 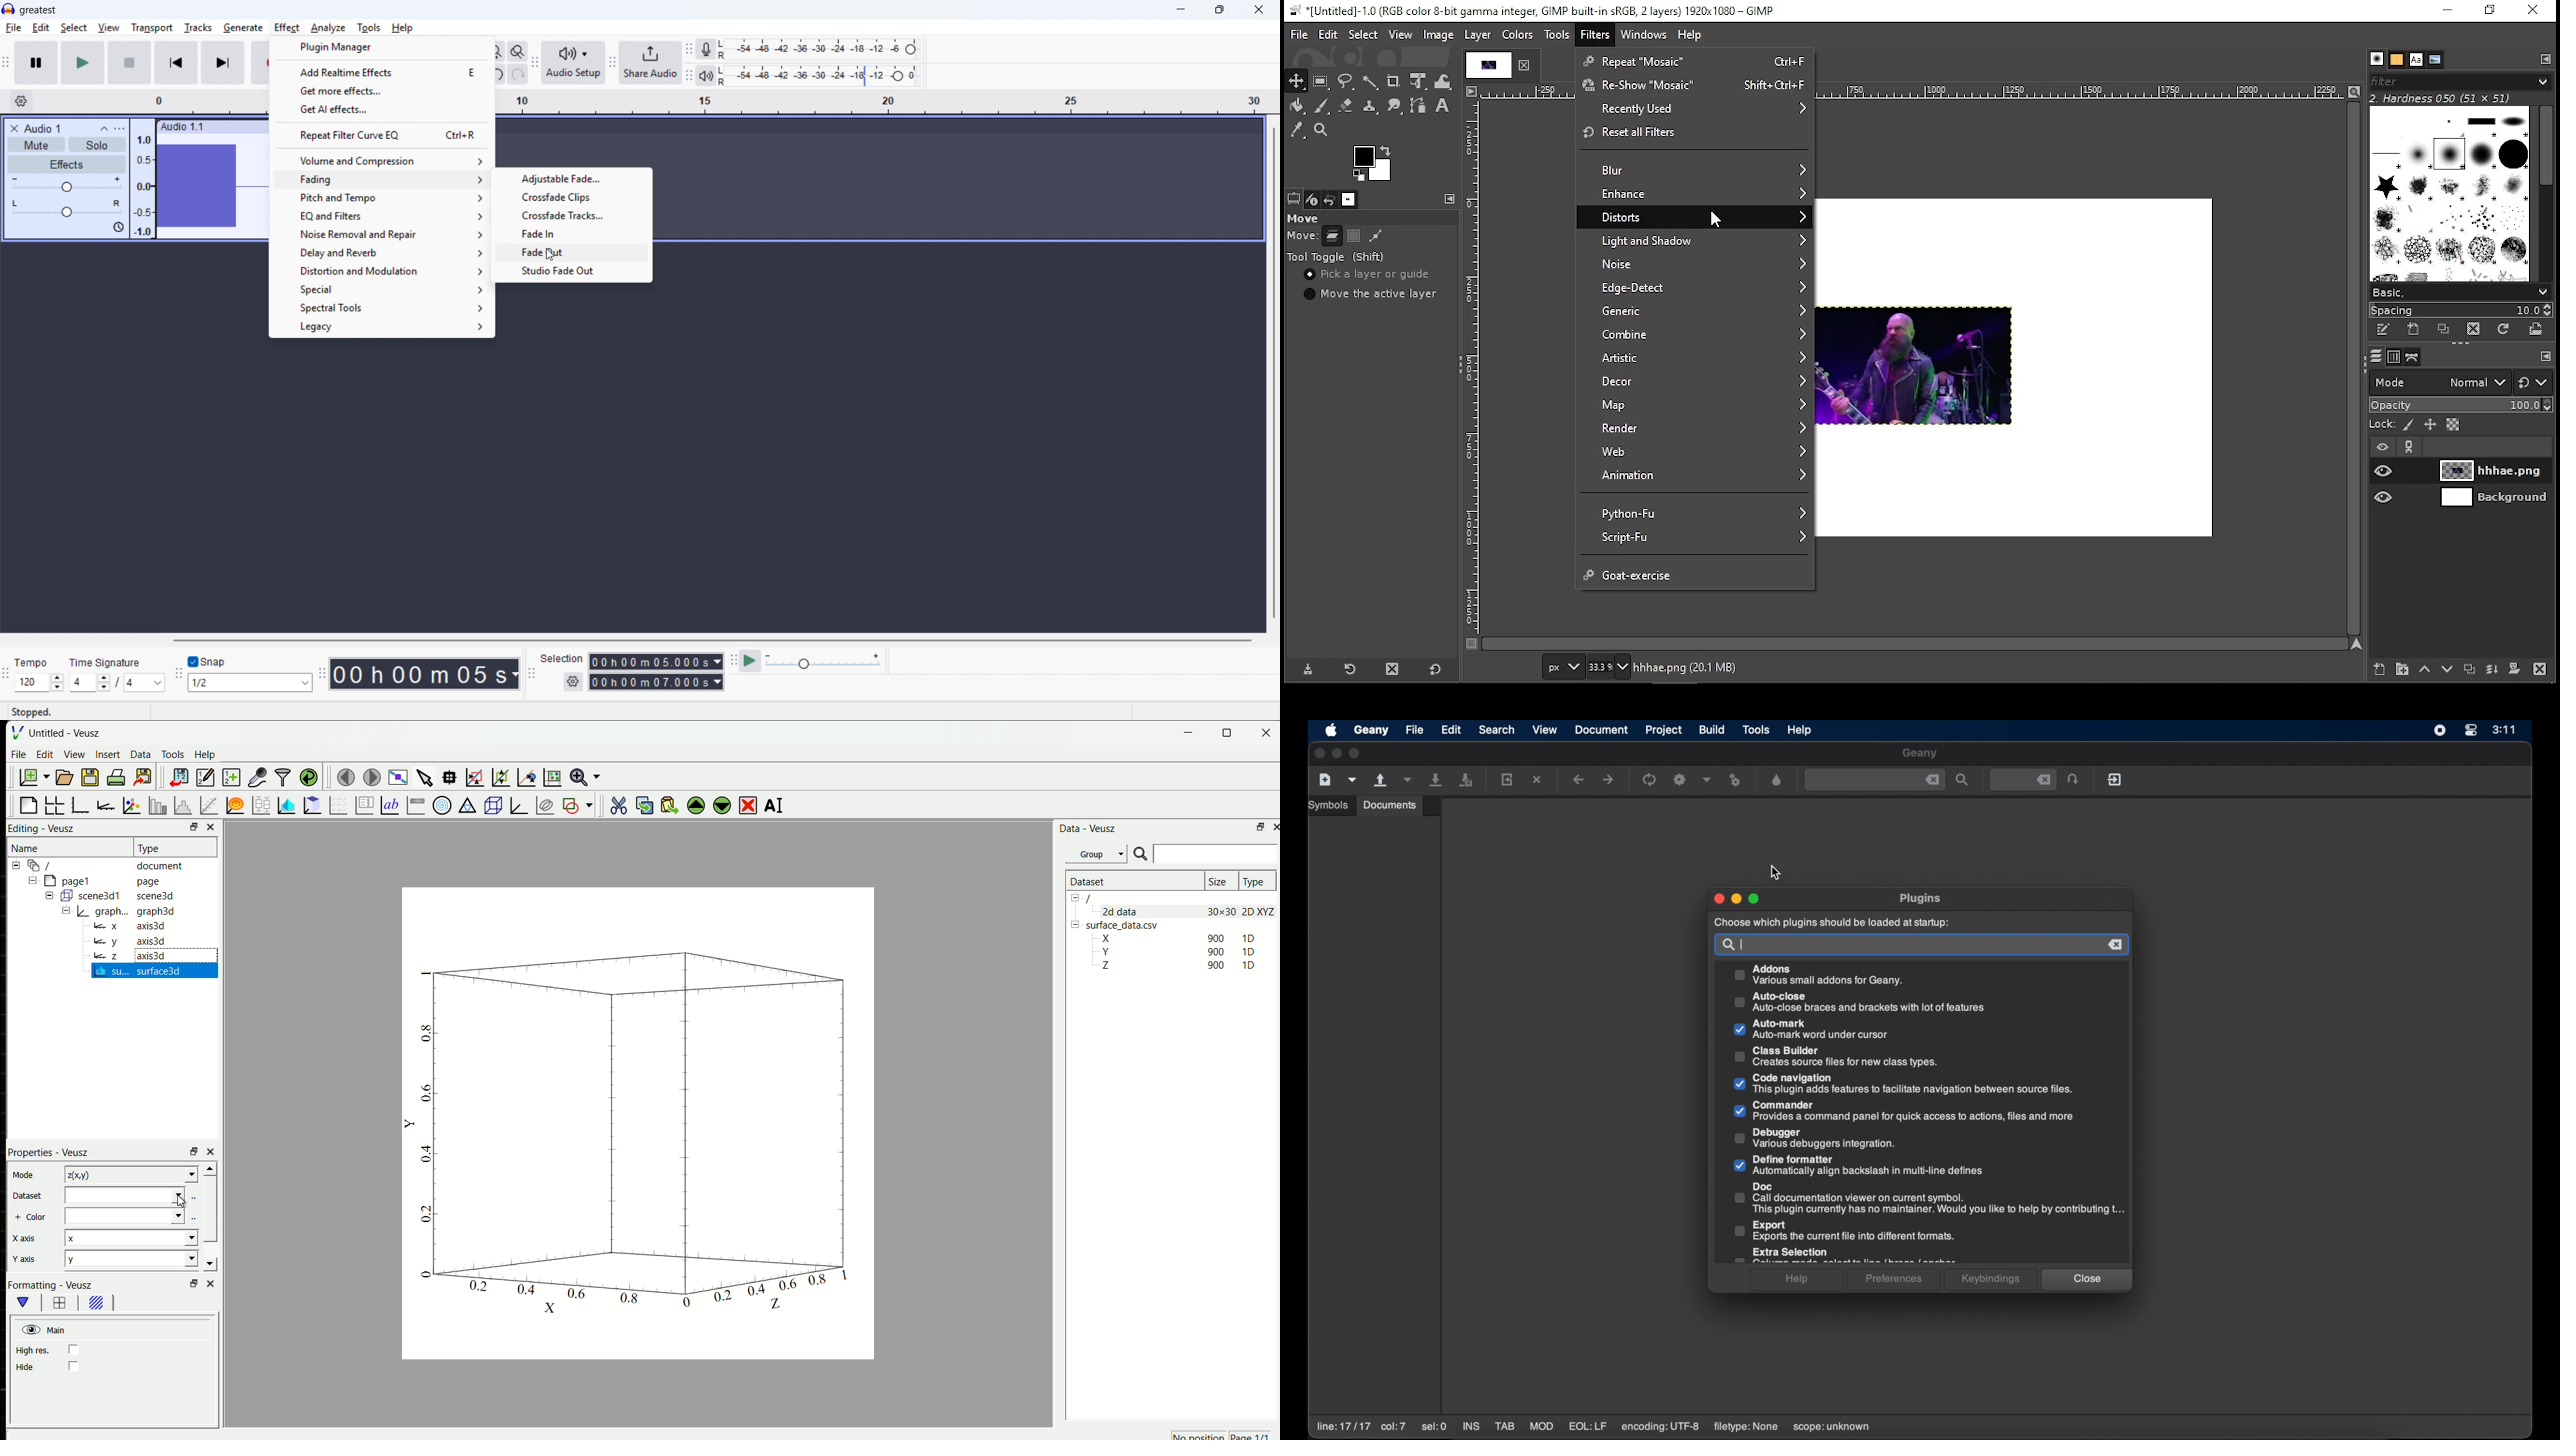 I want to click on *[Untitled]-10.0 (RGB color 8-bit gamma integer, GIMP built-in sRGB, 2 layers) 1920x1080 — GIMP, so click(x=1533, y=10).